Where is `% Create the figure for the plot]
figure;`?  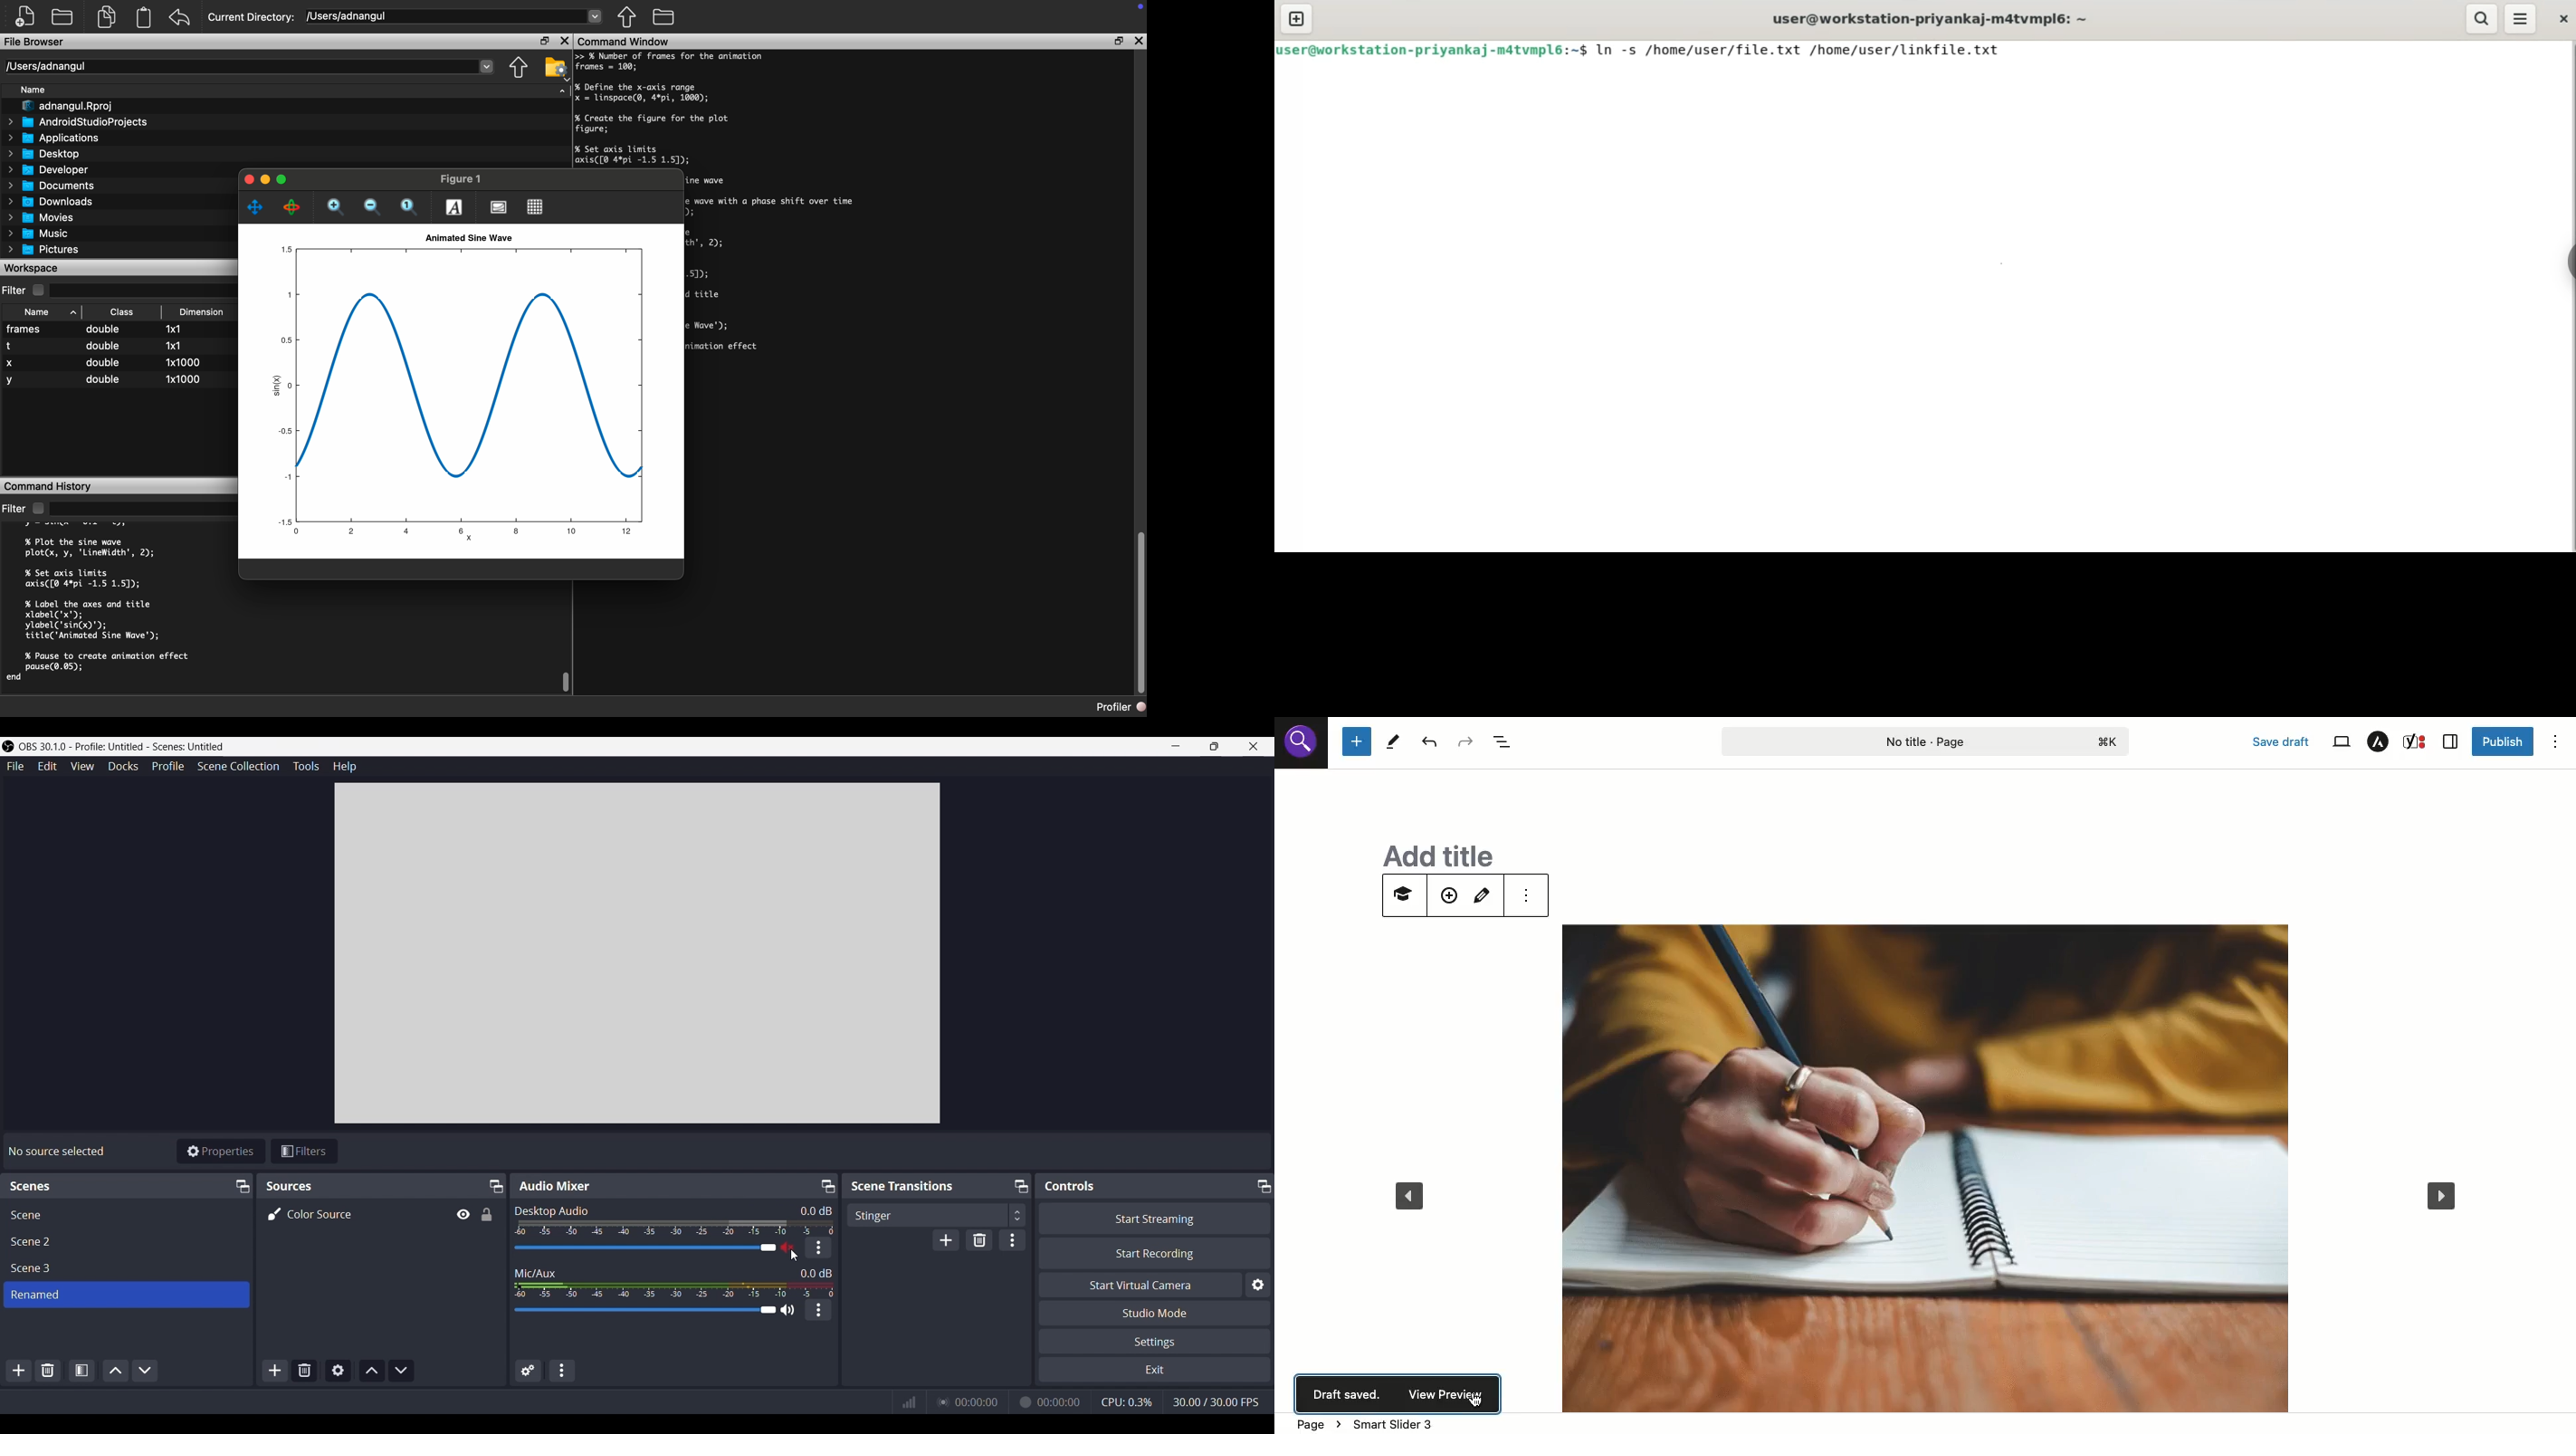
% Create the figure for the plot]
figure; is located at coordinates (654, 125).